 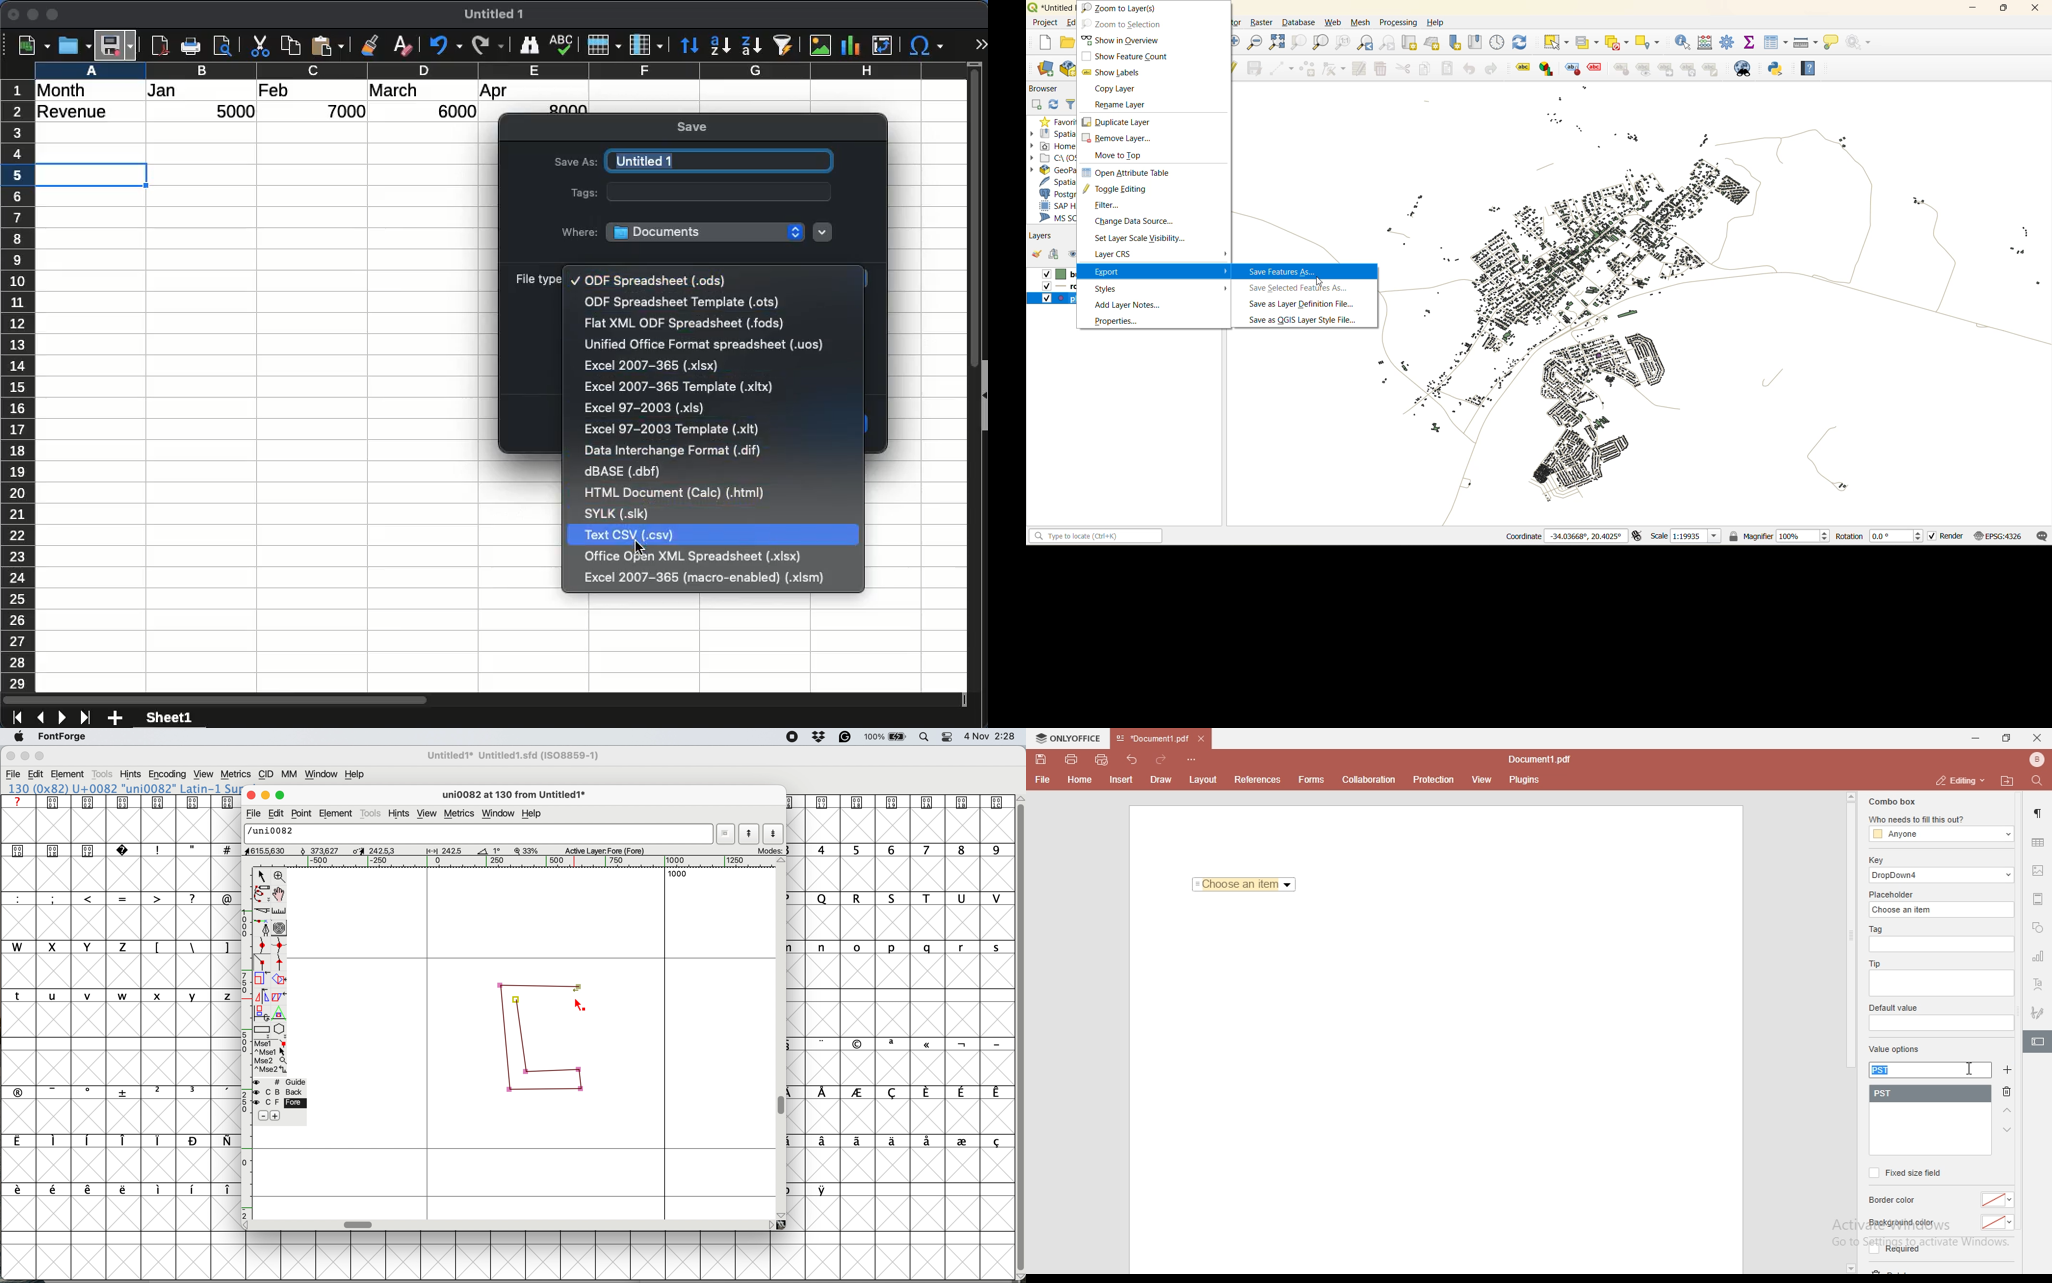 What do you see at coordinates (16, 385) in the screenshot?
I see `row` at bounding box center [16, 385].